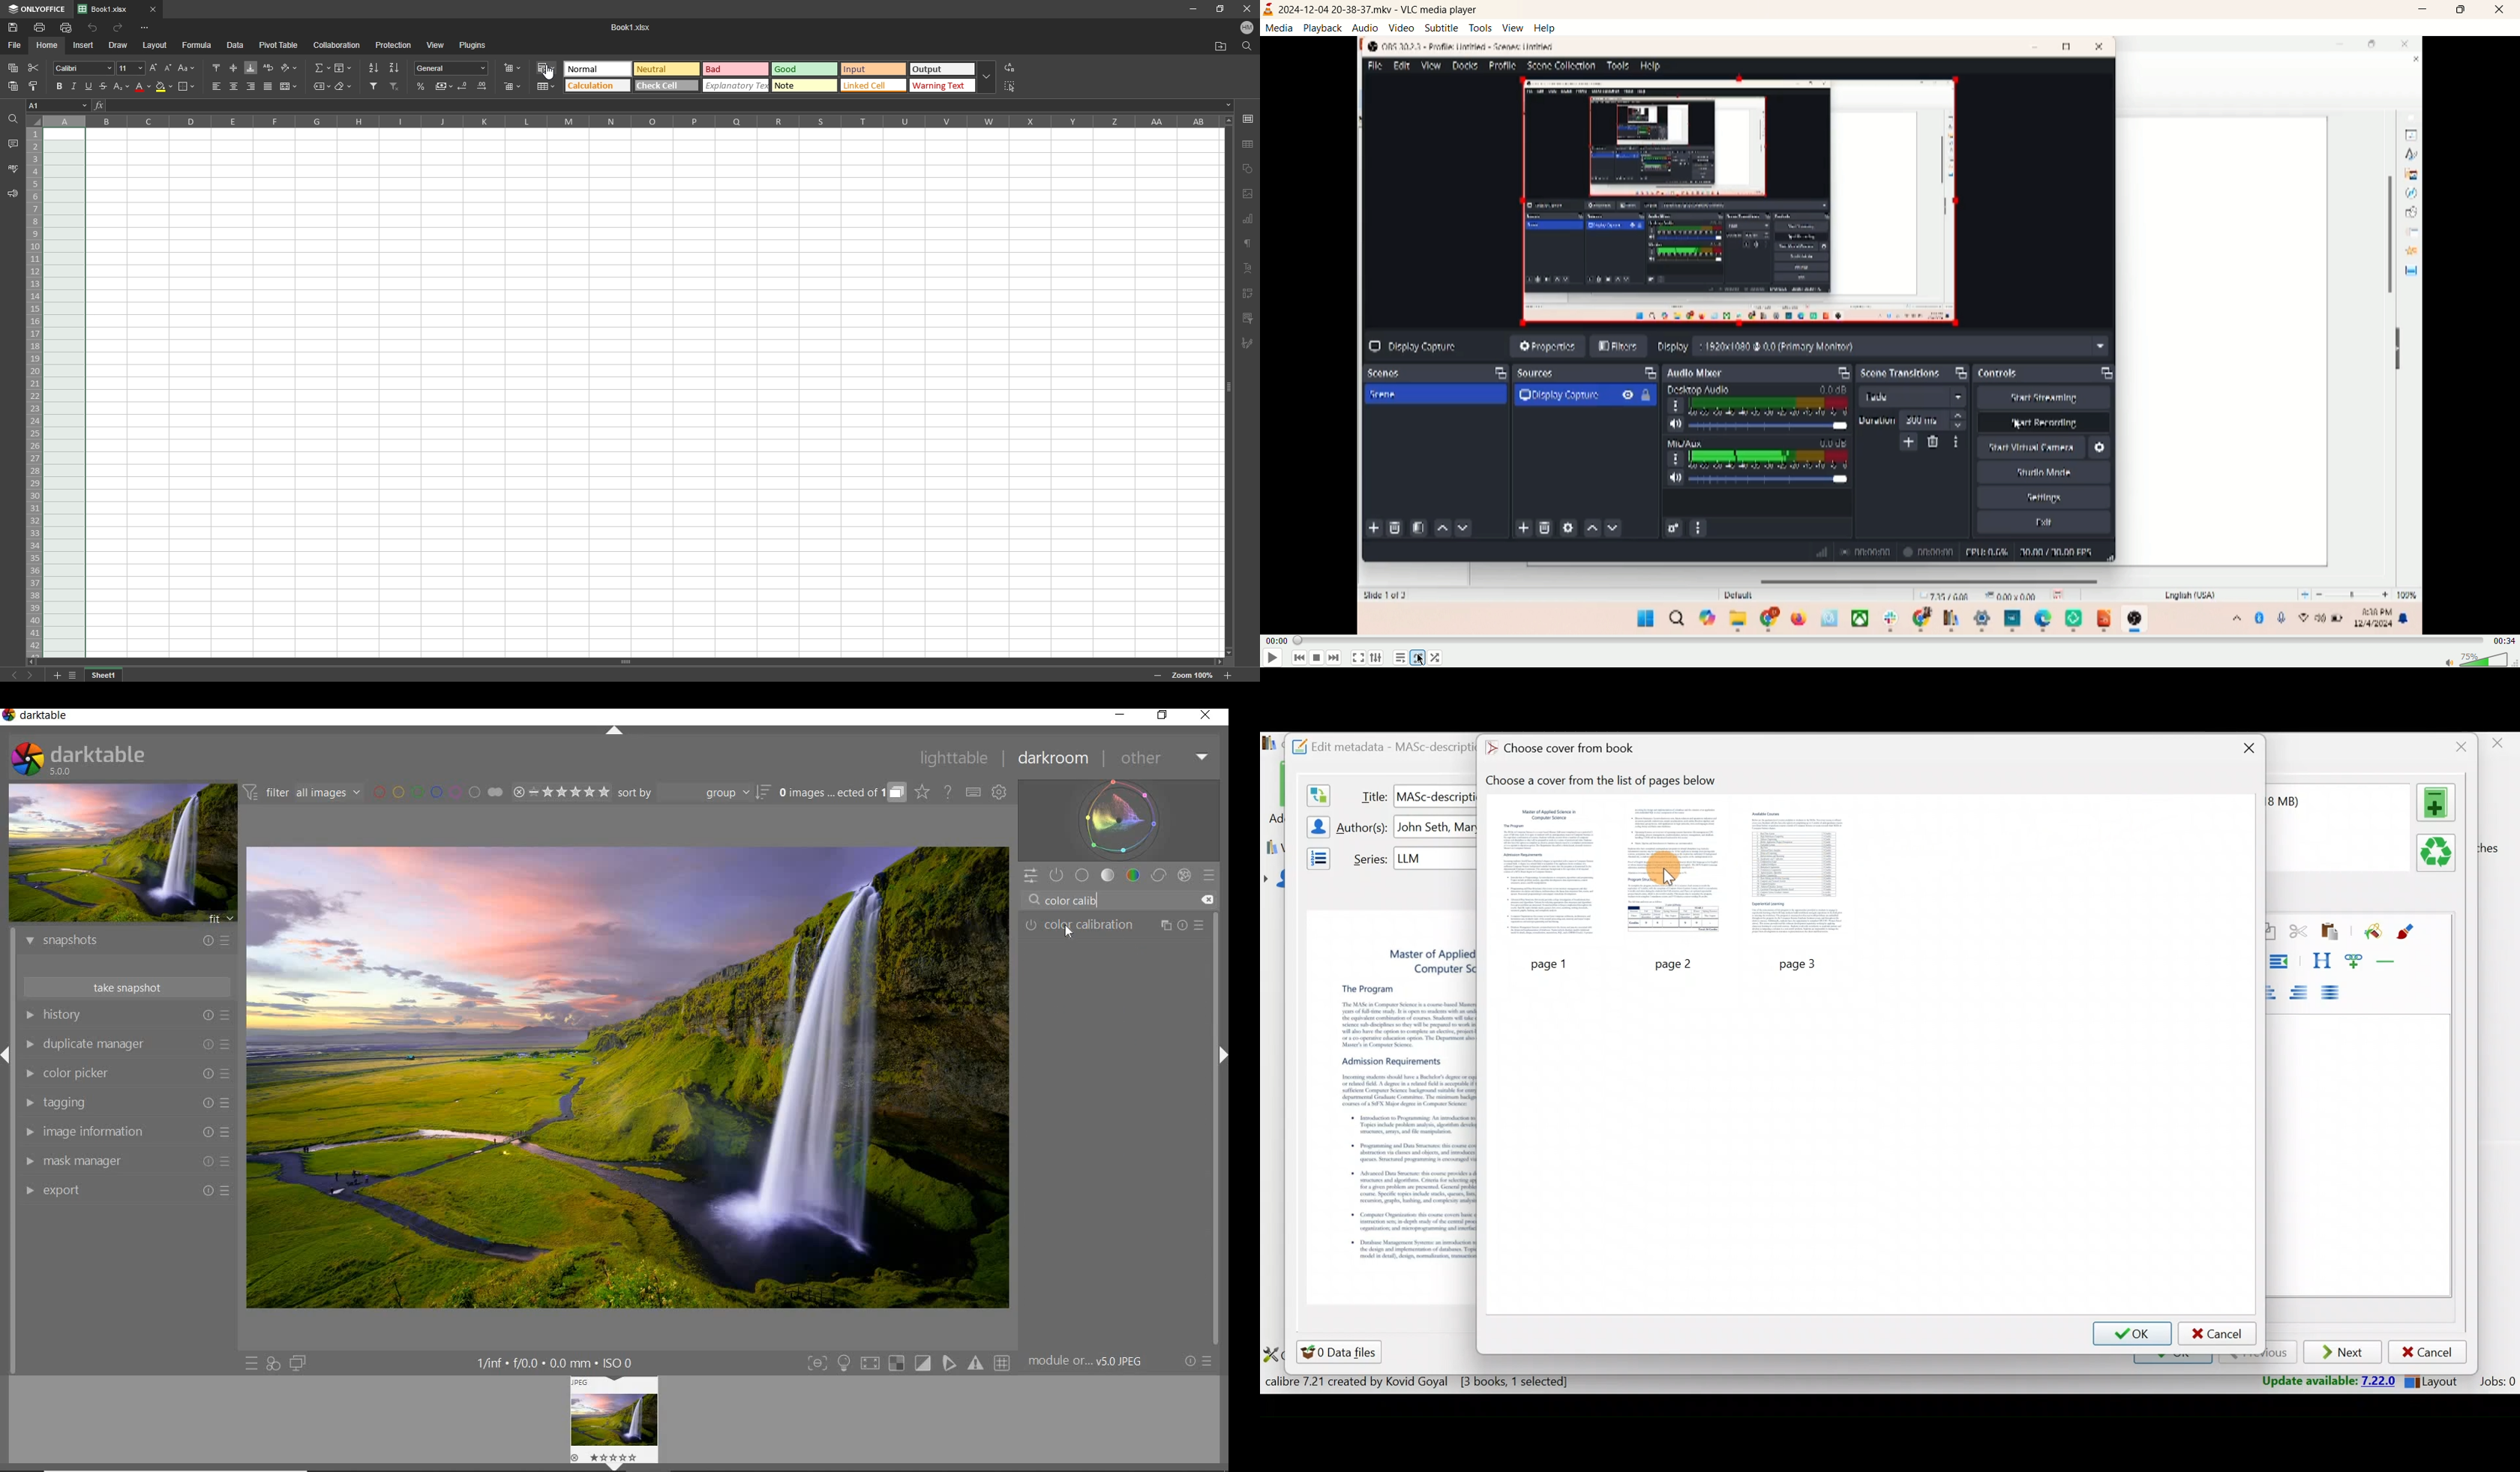 The image size is (2520, 1484). I want to click on EXPAND/COLLAPSE, so click(616, 733).